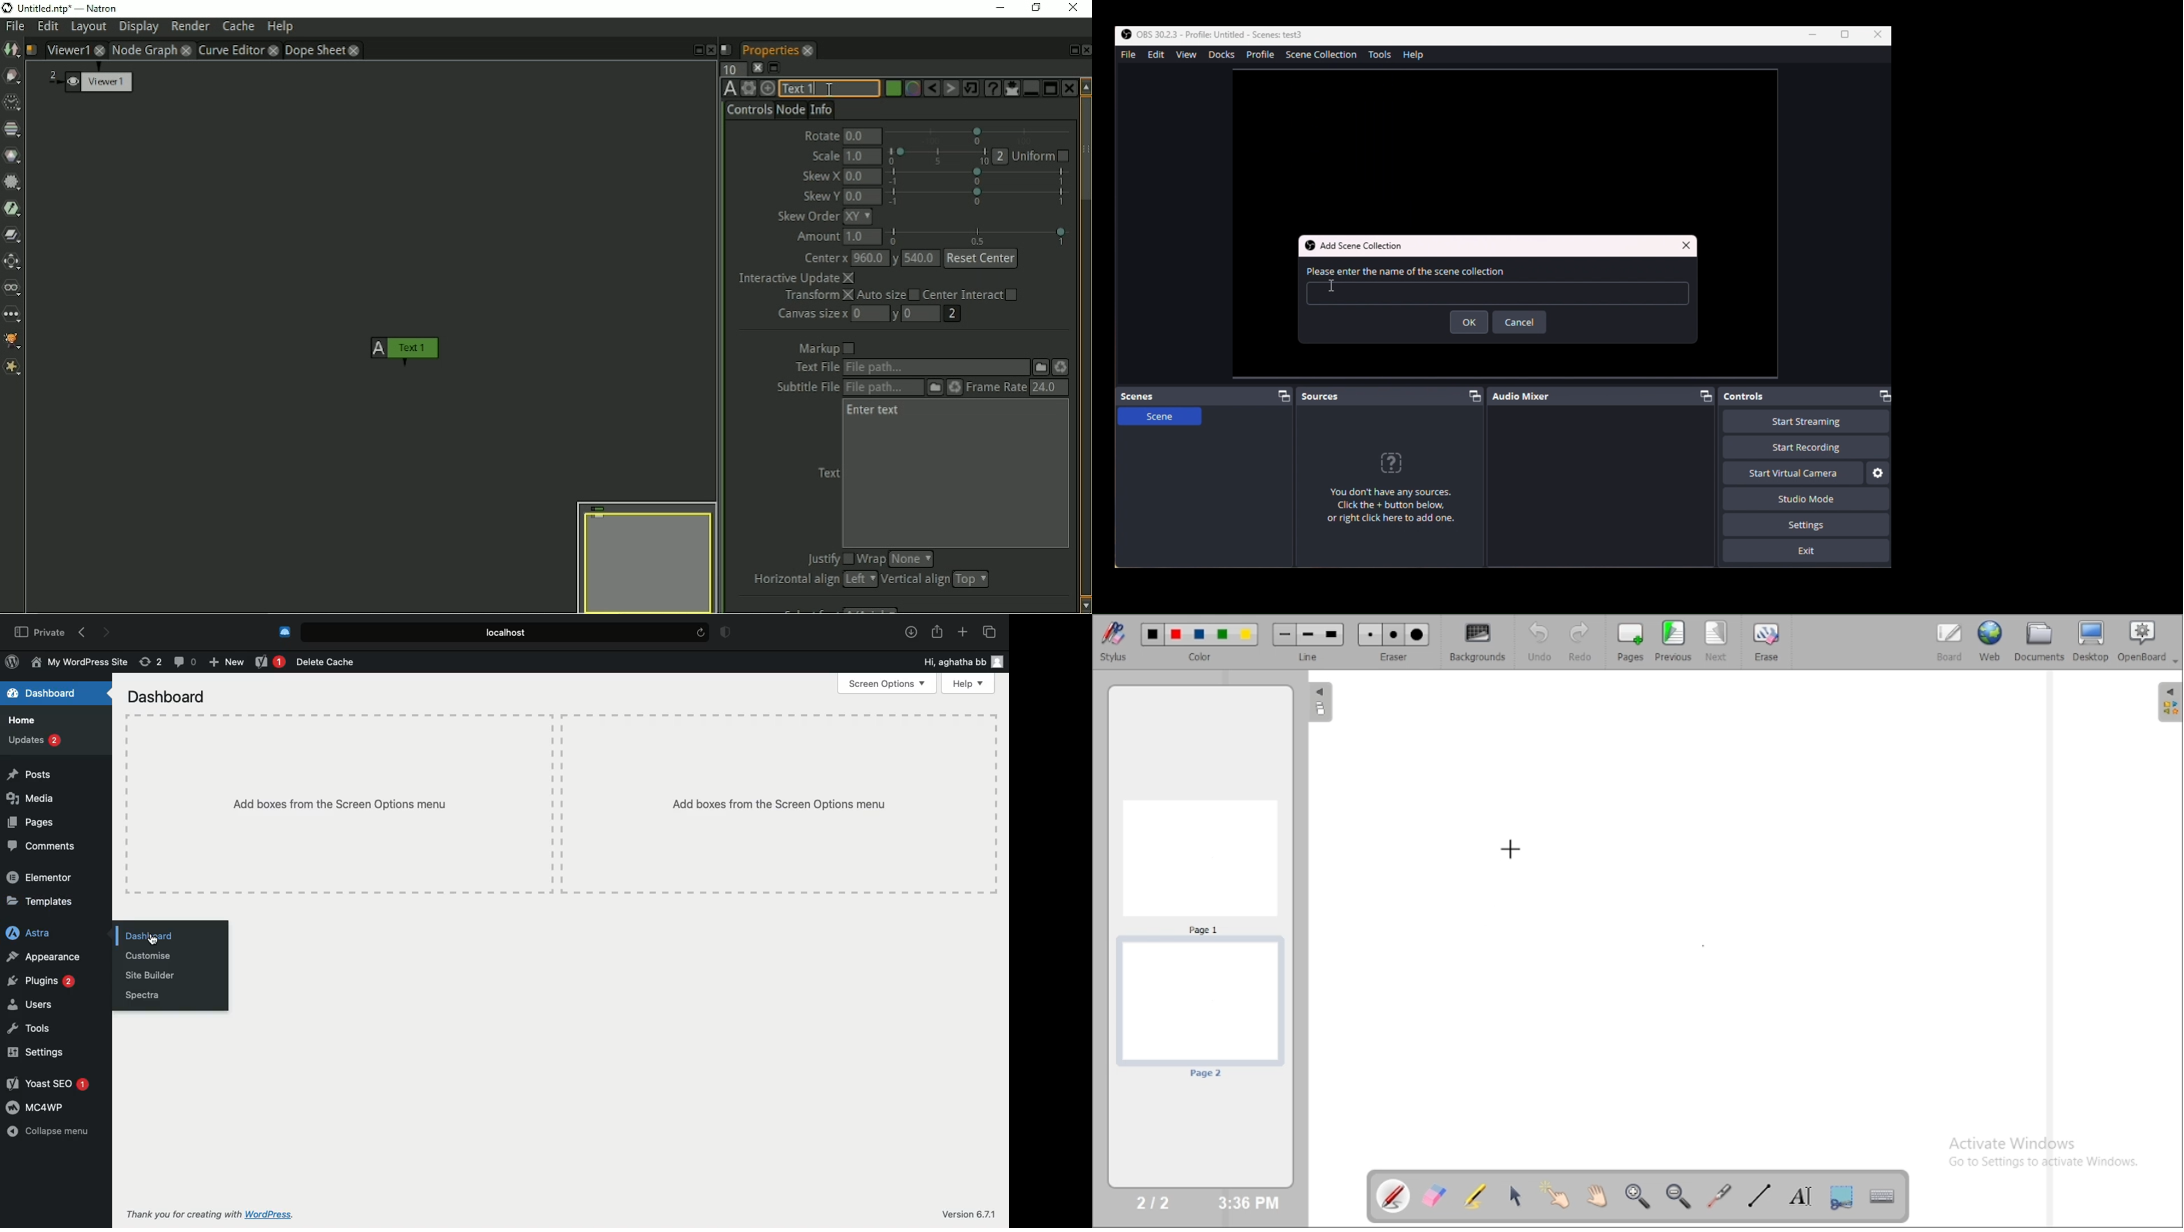 Image resolution: width=2184 pixels, height=1232 pixels. What do you see at coordinates (47, 1131) in the screenshot?
I see `Collapse menu` at bounding box center [47, 1131].